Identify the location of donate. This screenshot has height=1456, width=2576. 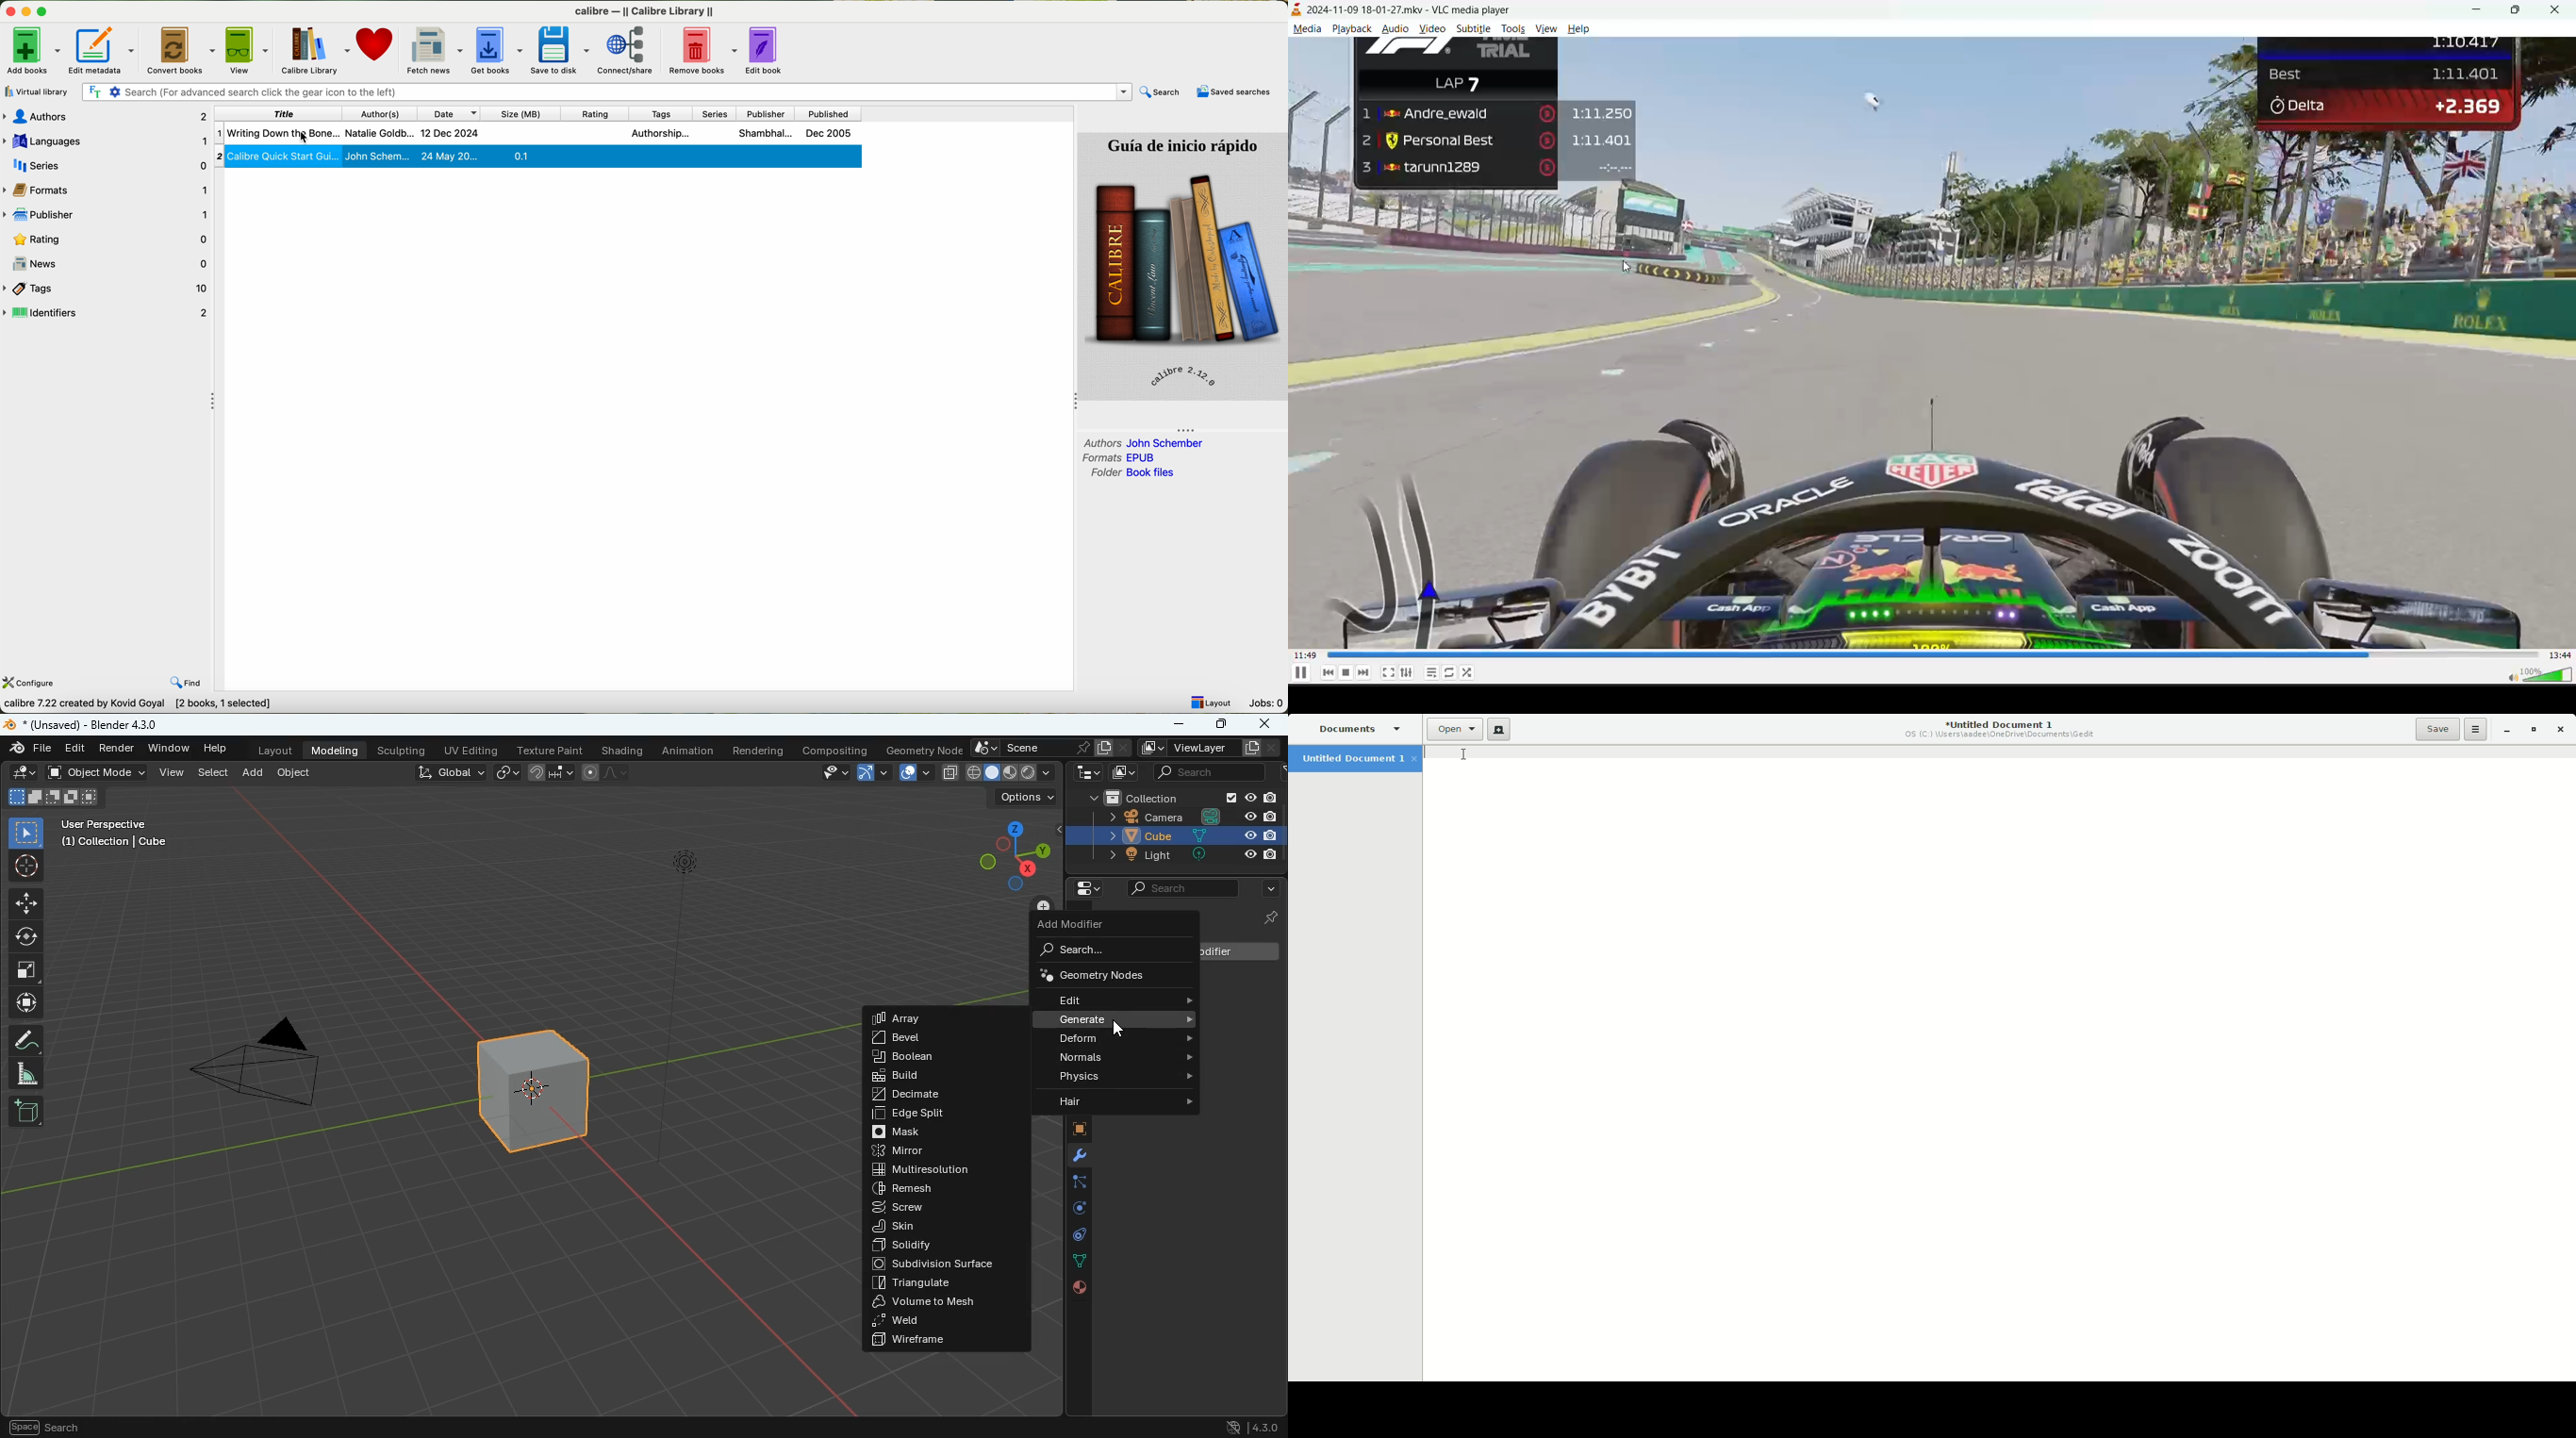
(376, 44).